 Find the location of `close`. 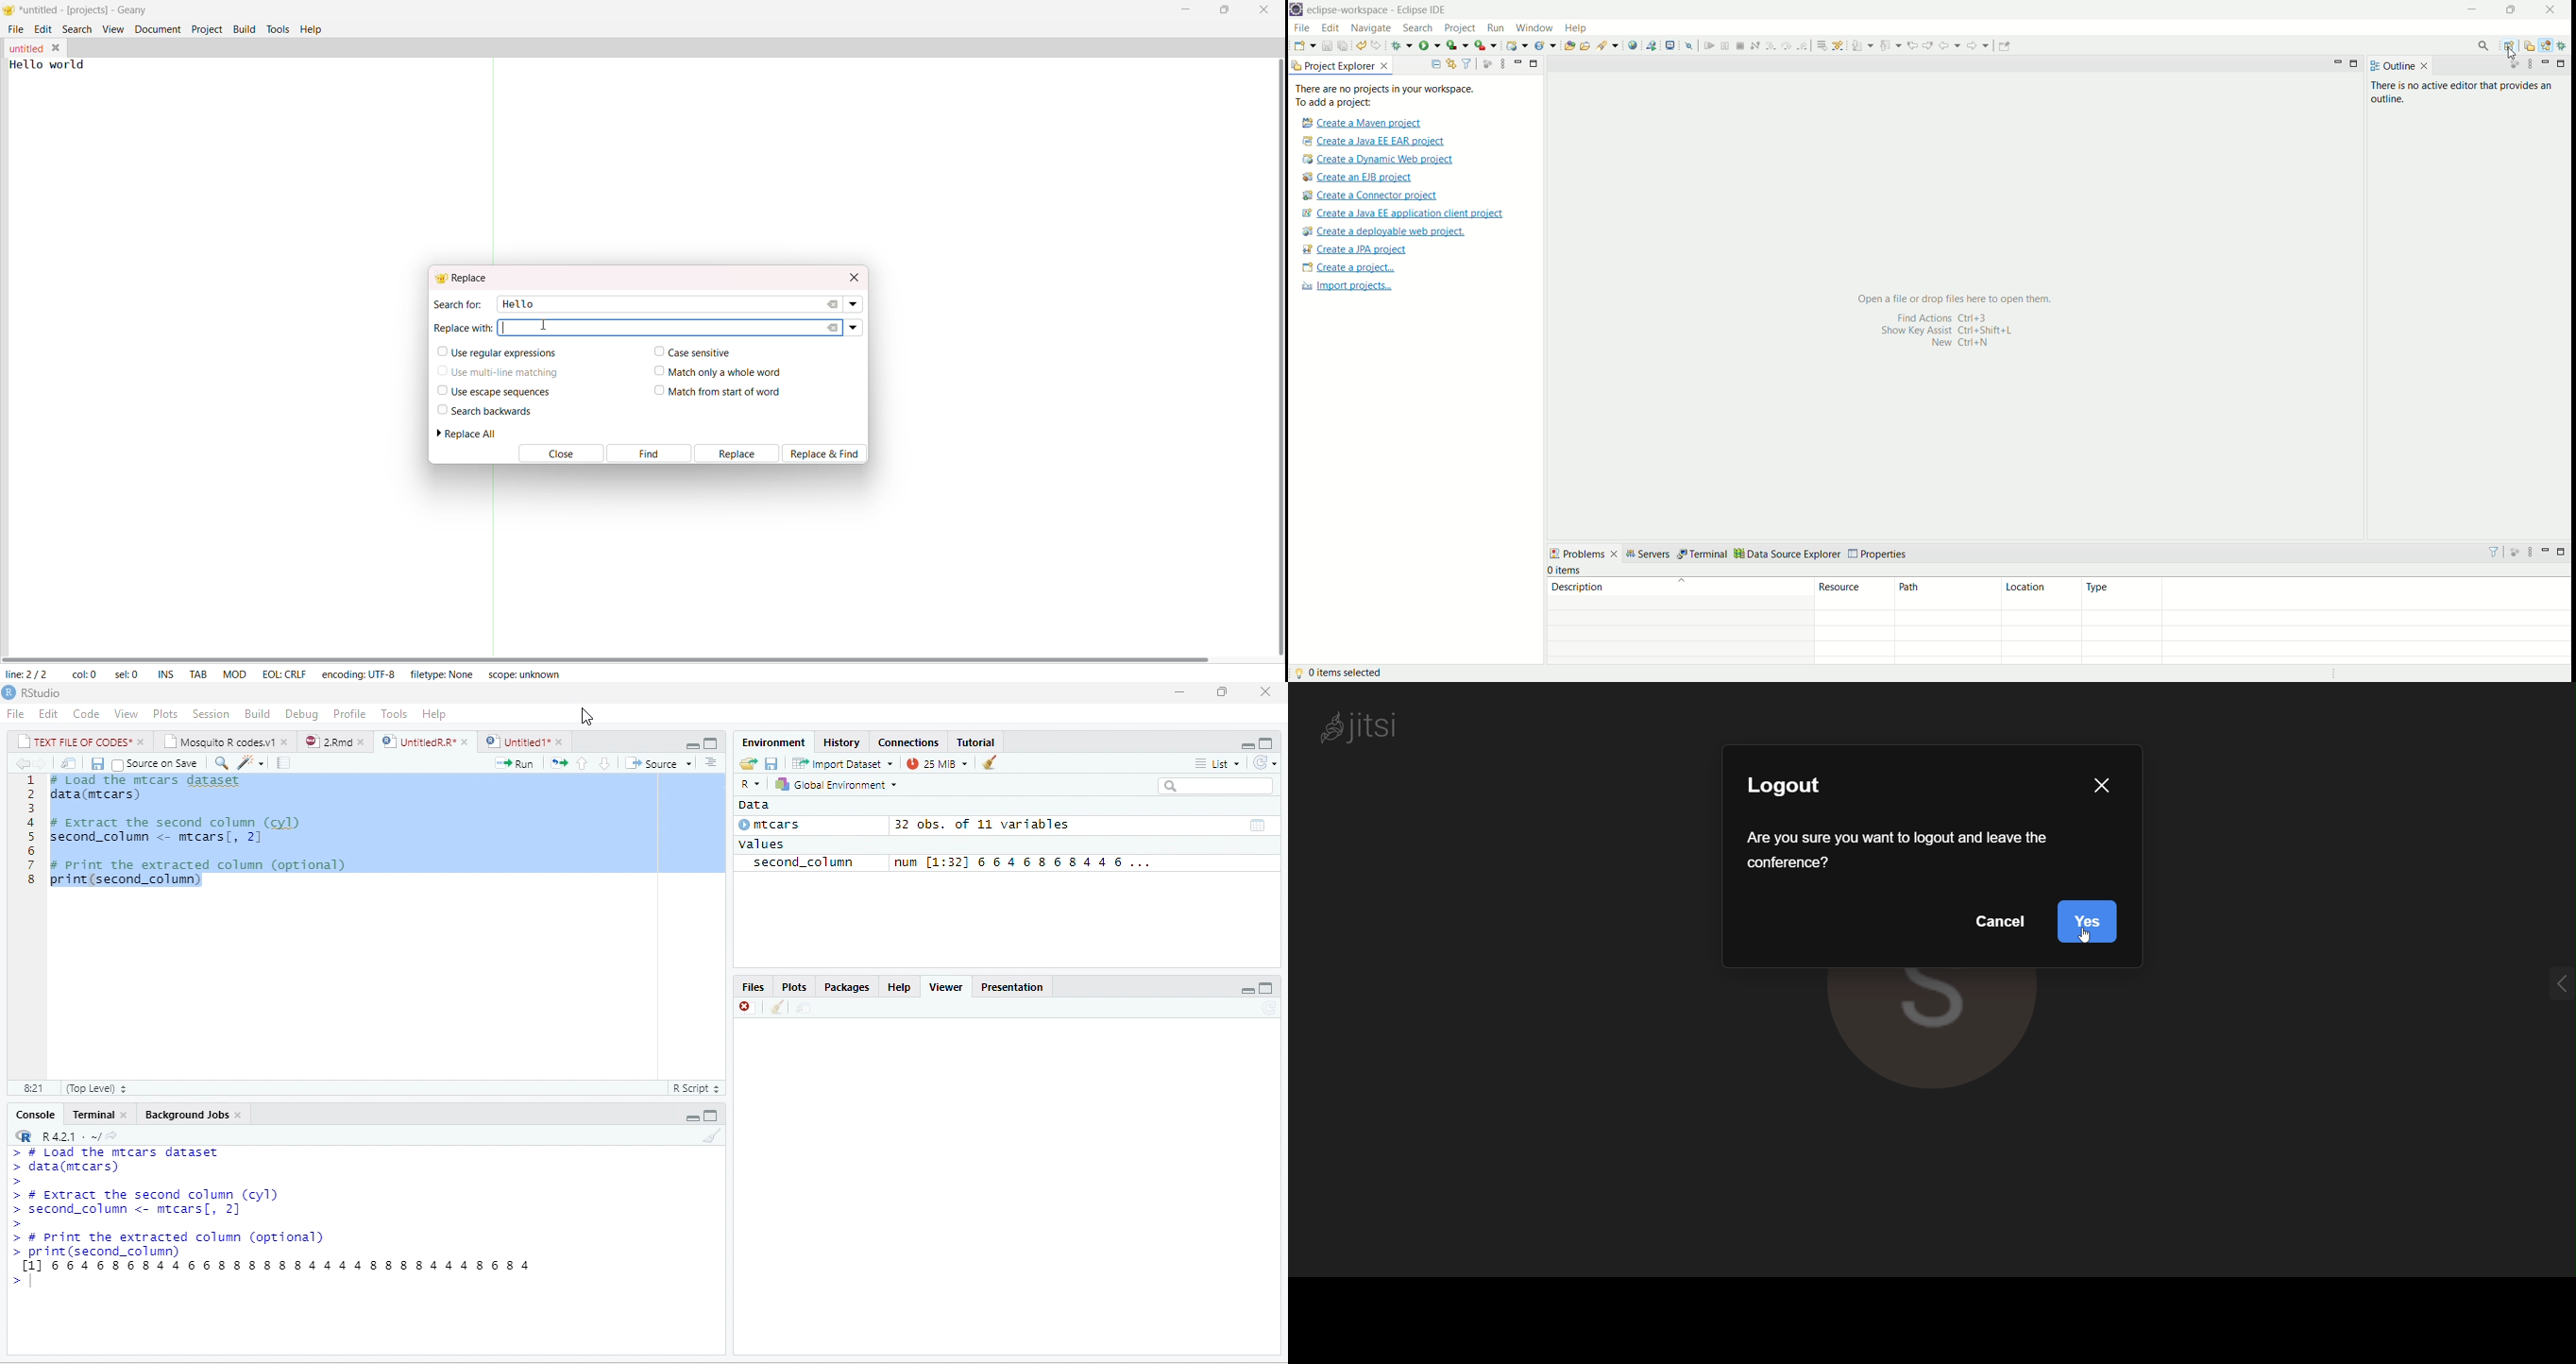

close is located at coordinates (2102, 789).